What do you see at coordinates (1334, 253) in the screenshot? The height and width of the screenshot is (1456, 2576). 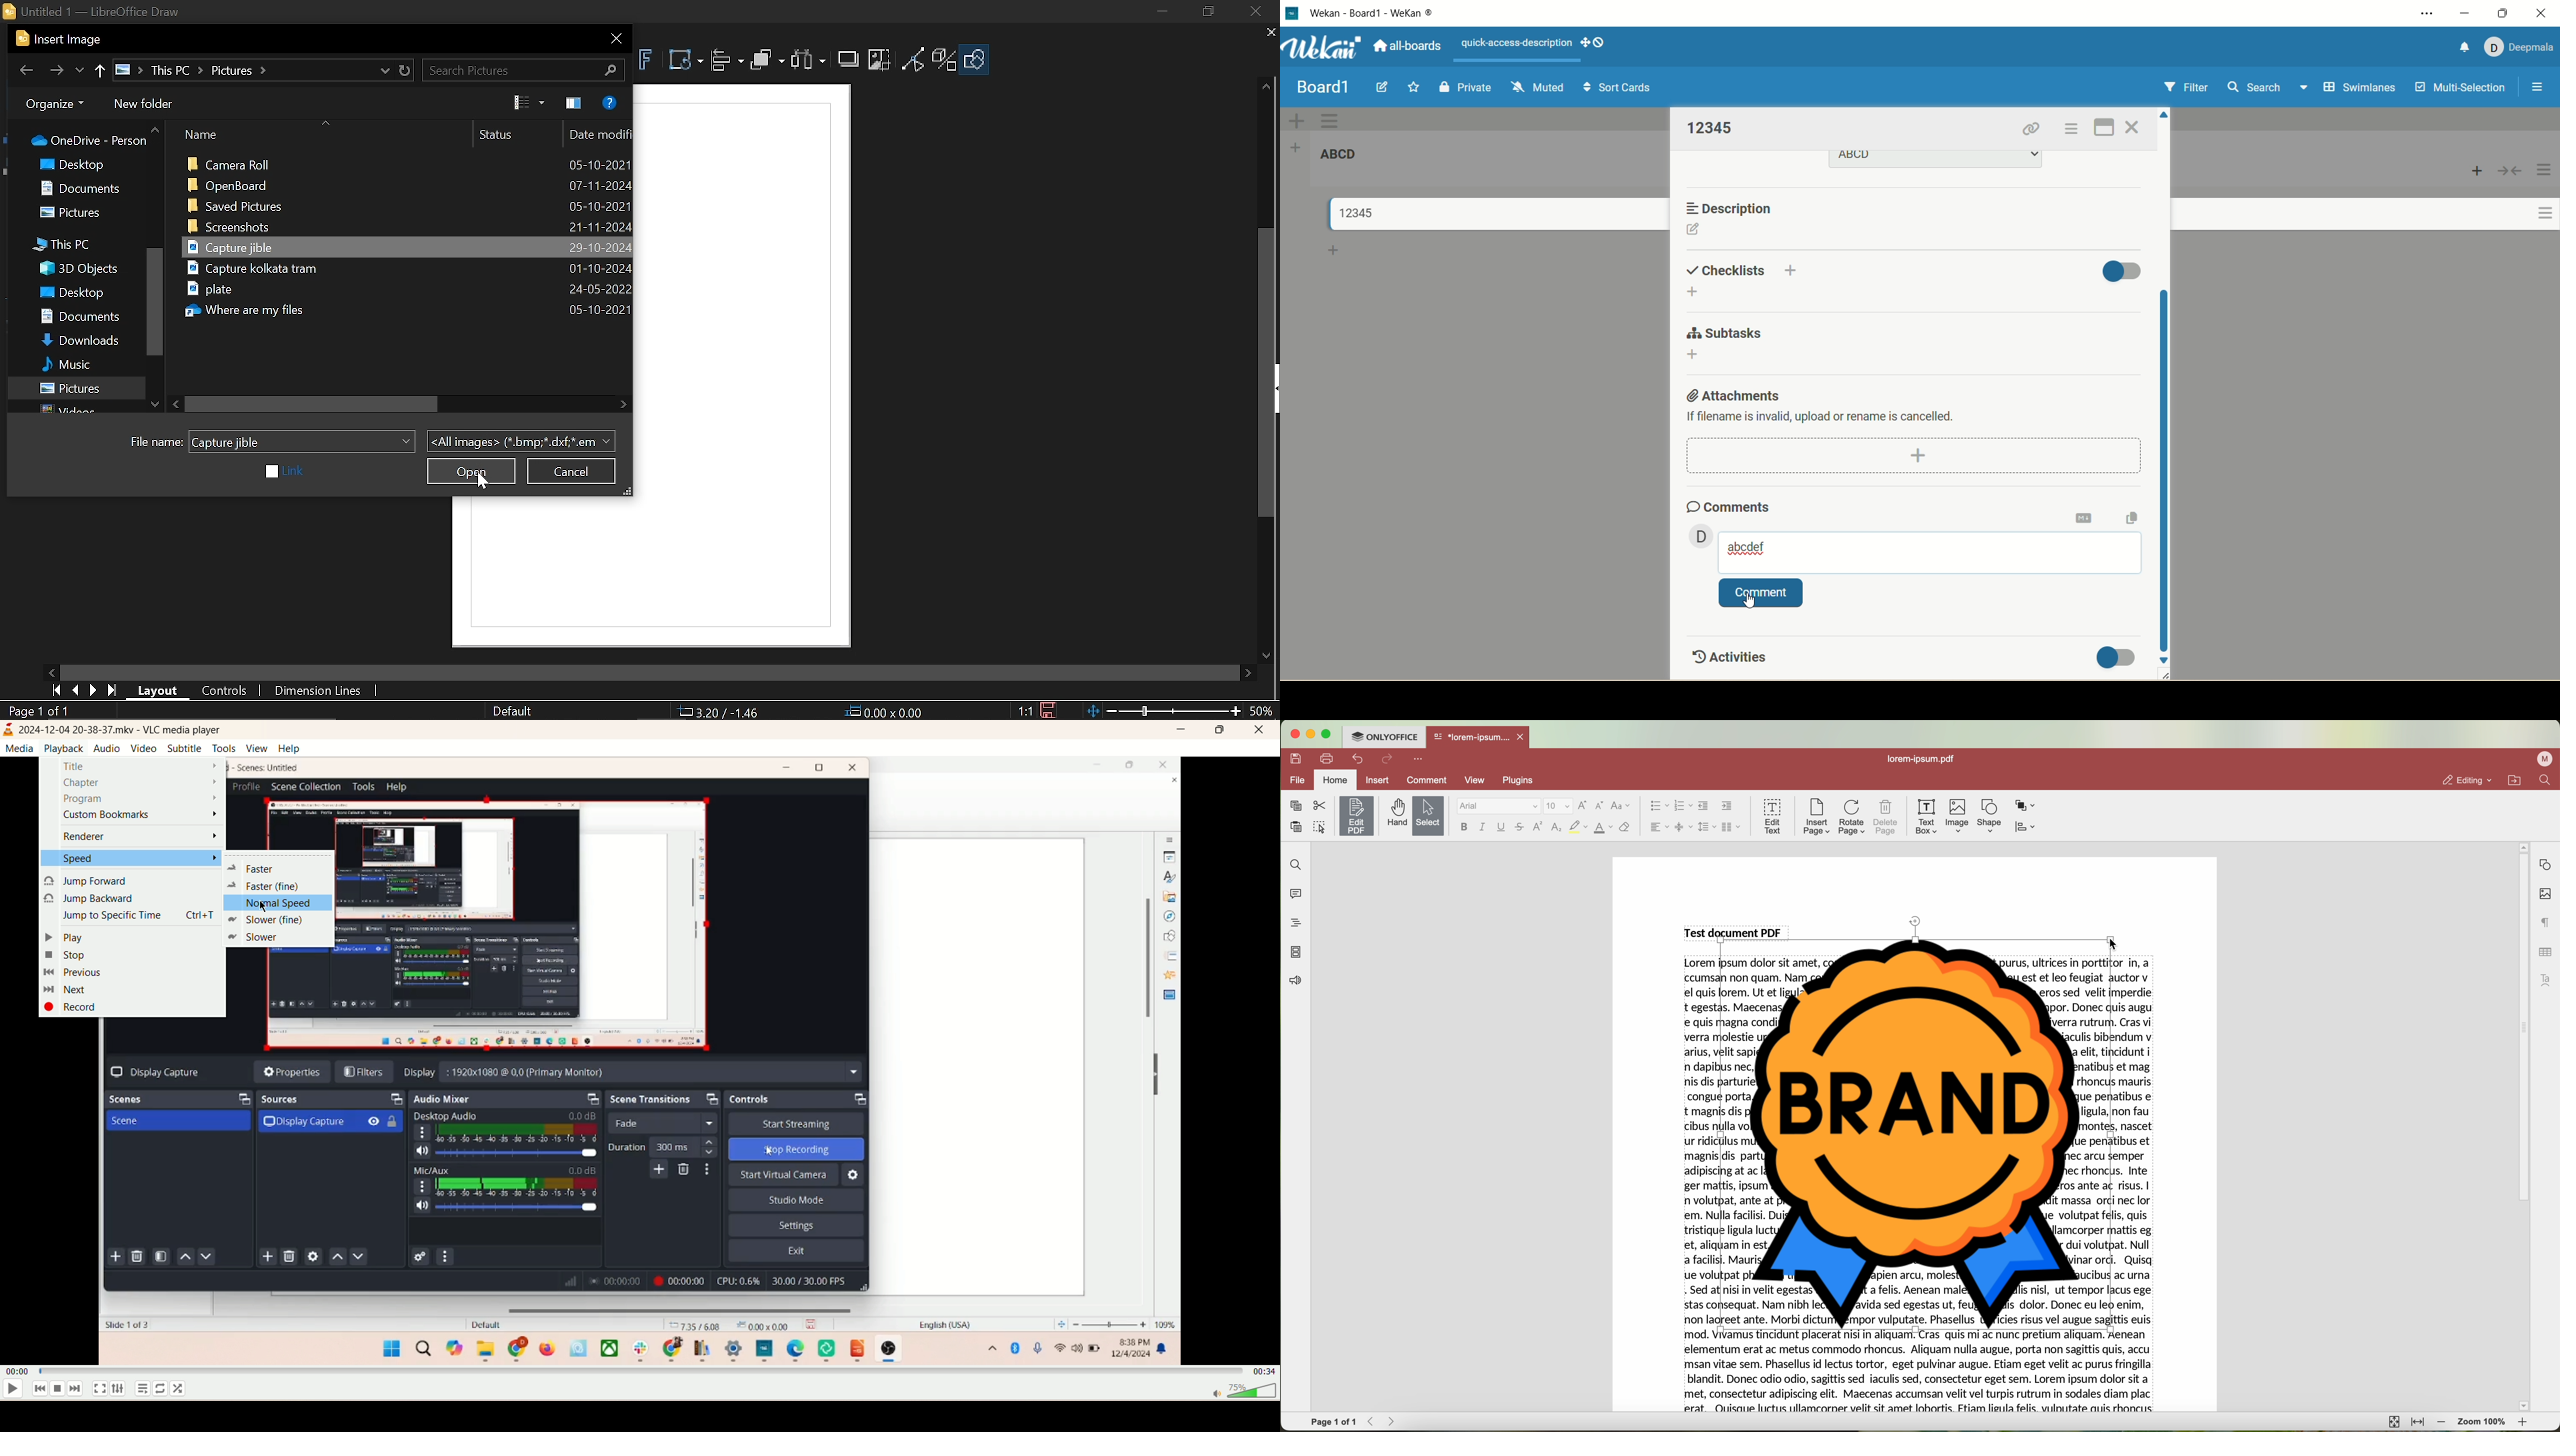 I see `add card` at bounding box center [1334, 253].